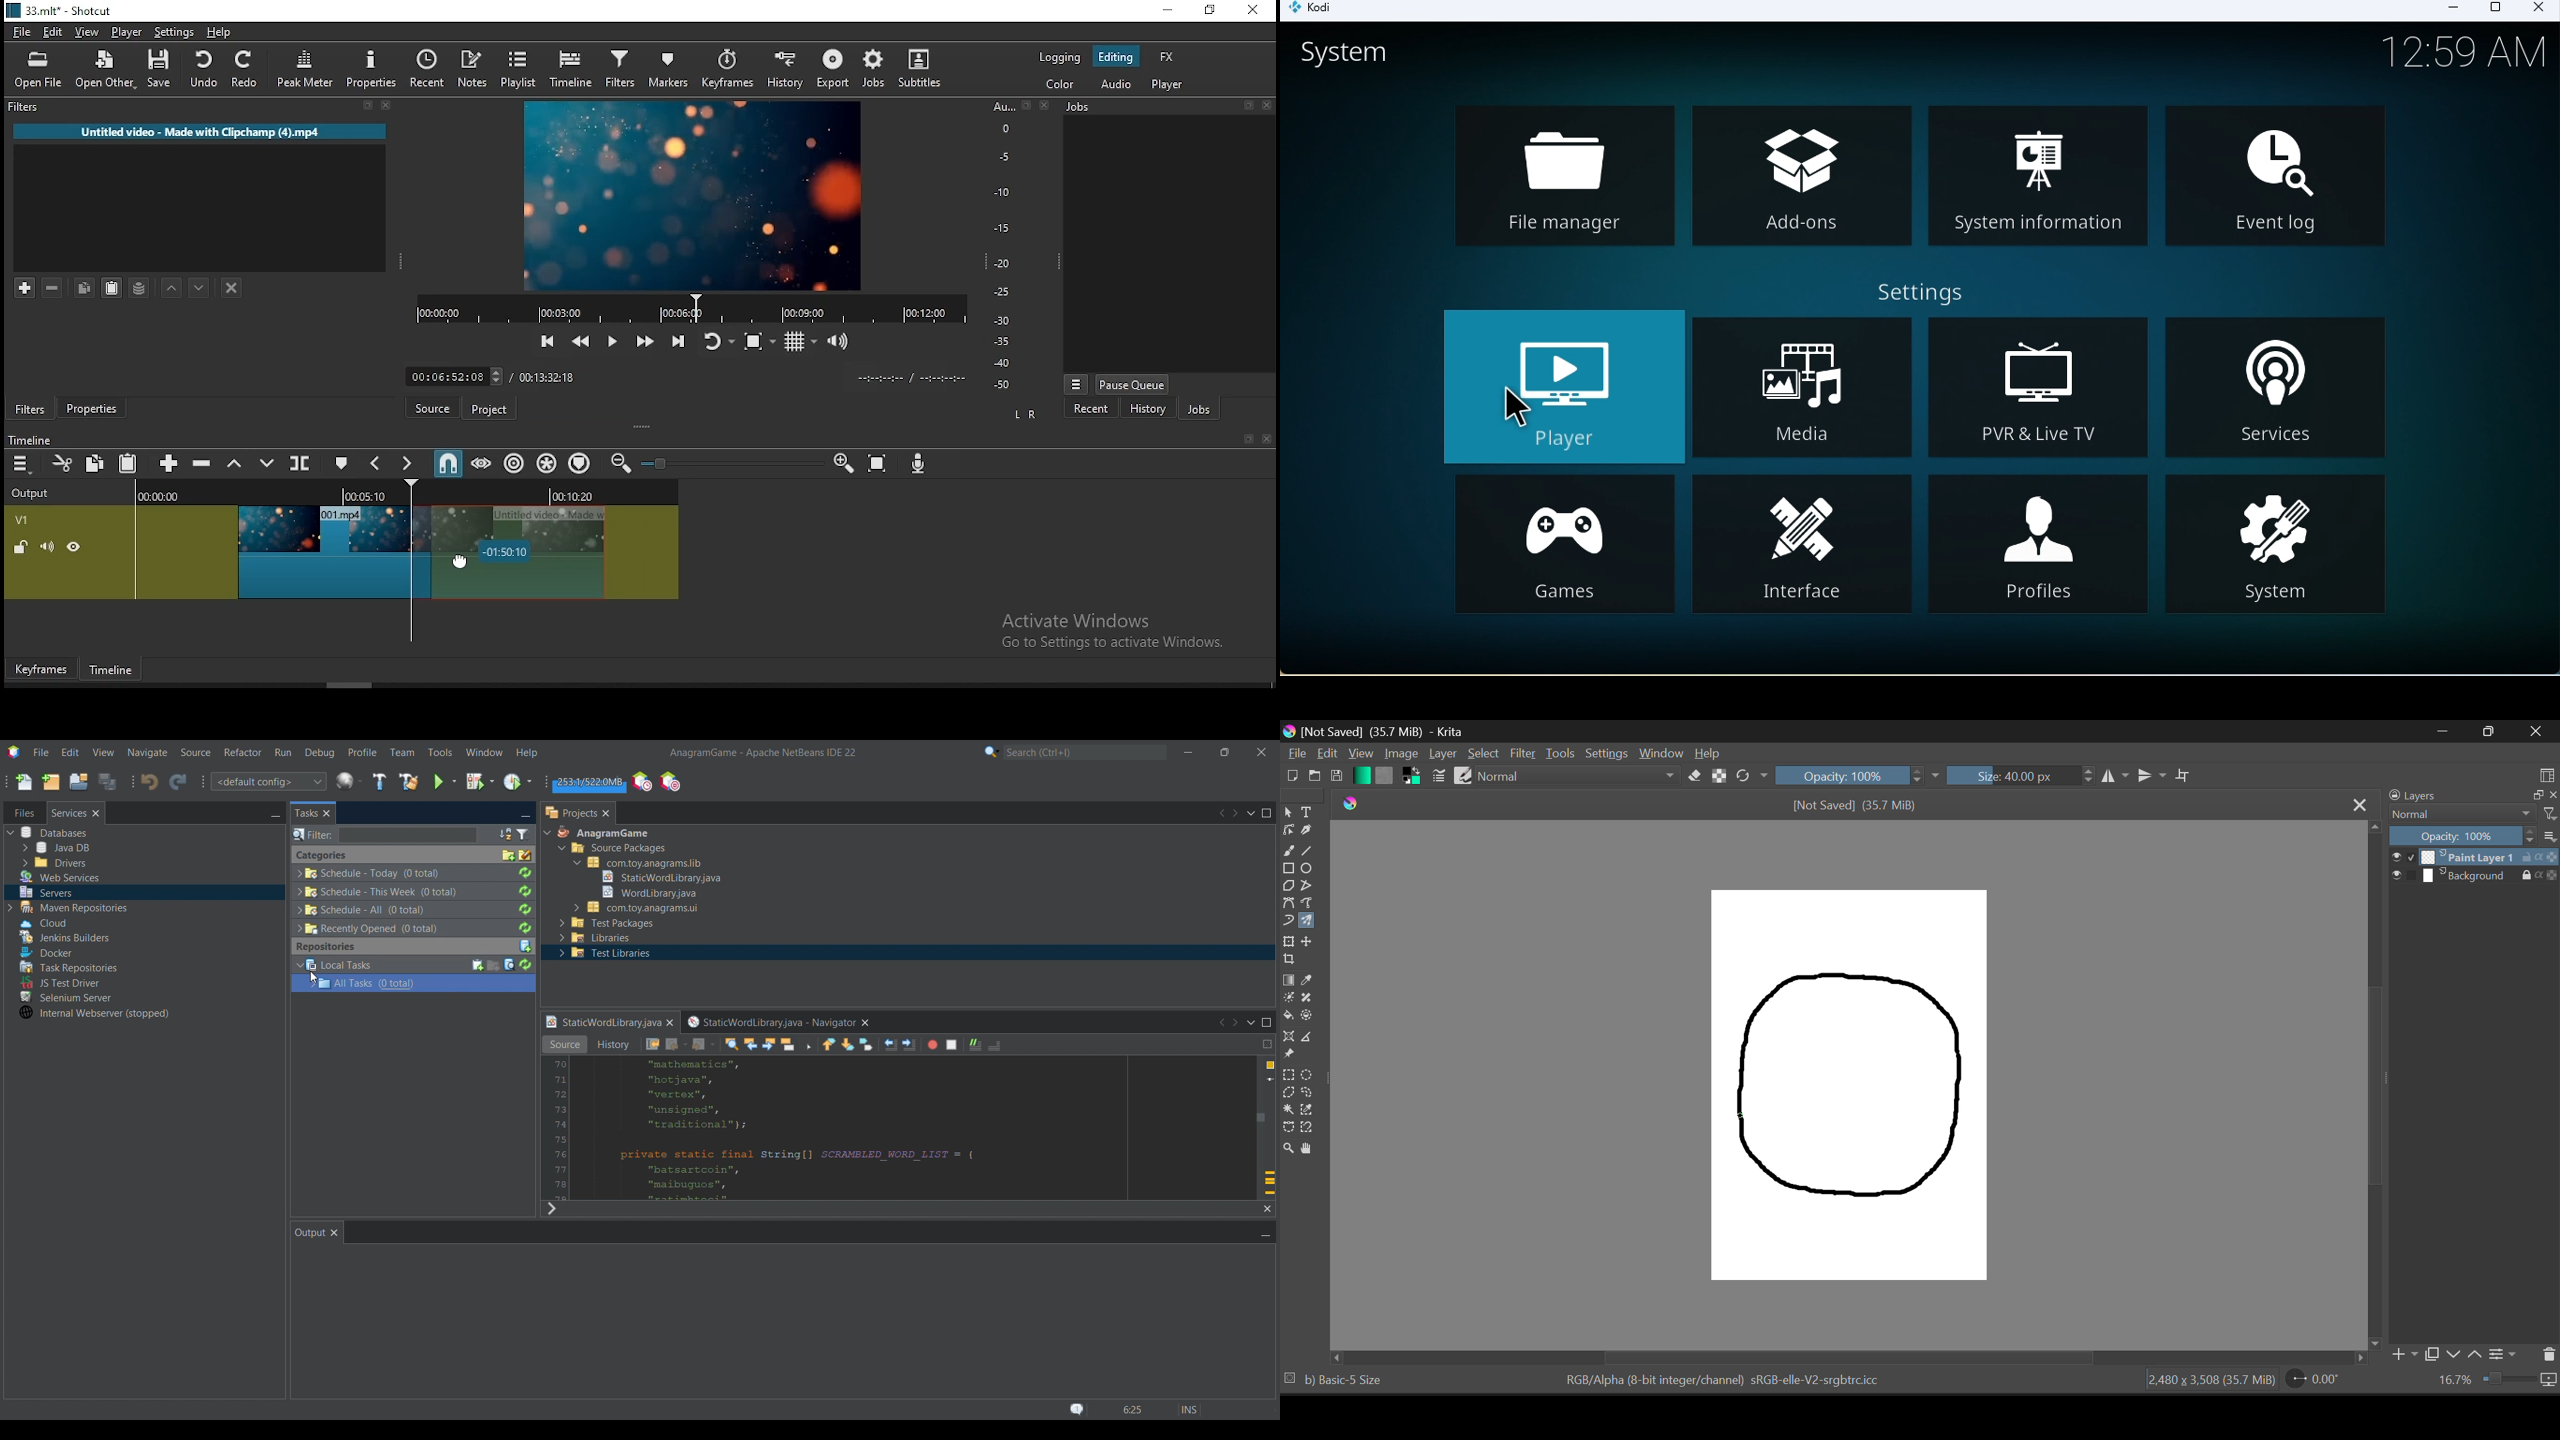 The image size is (2576, 1456). I want to click on Move Layer Down, so click(2456, 1355).